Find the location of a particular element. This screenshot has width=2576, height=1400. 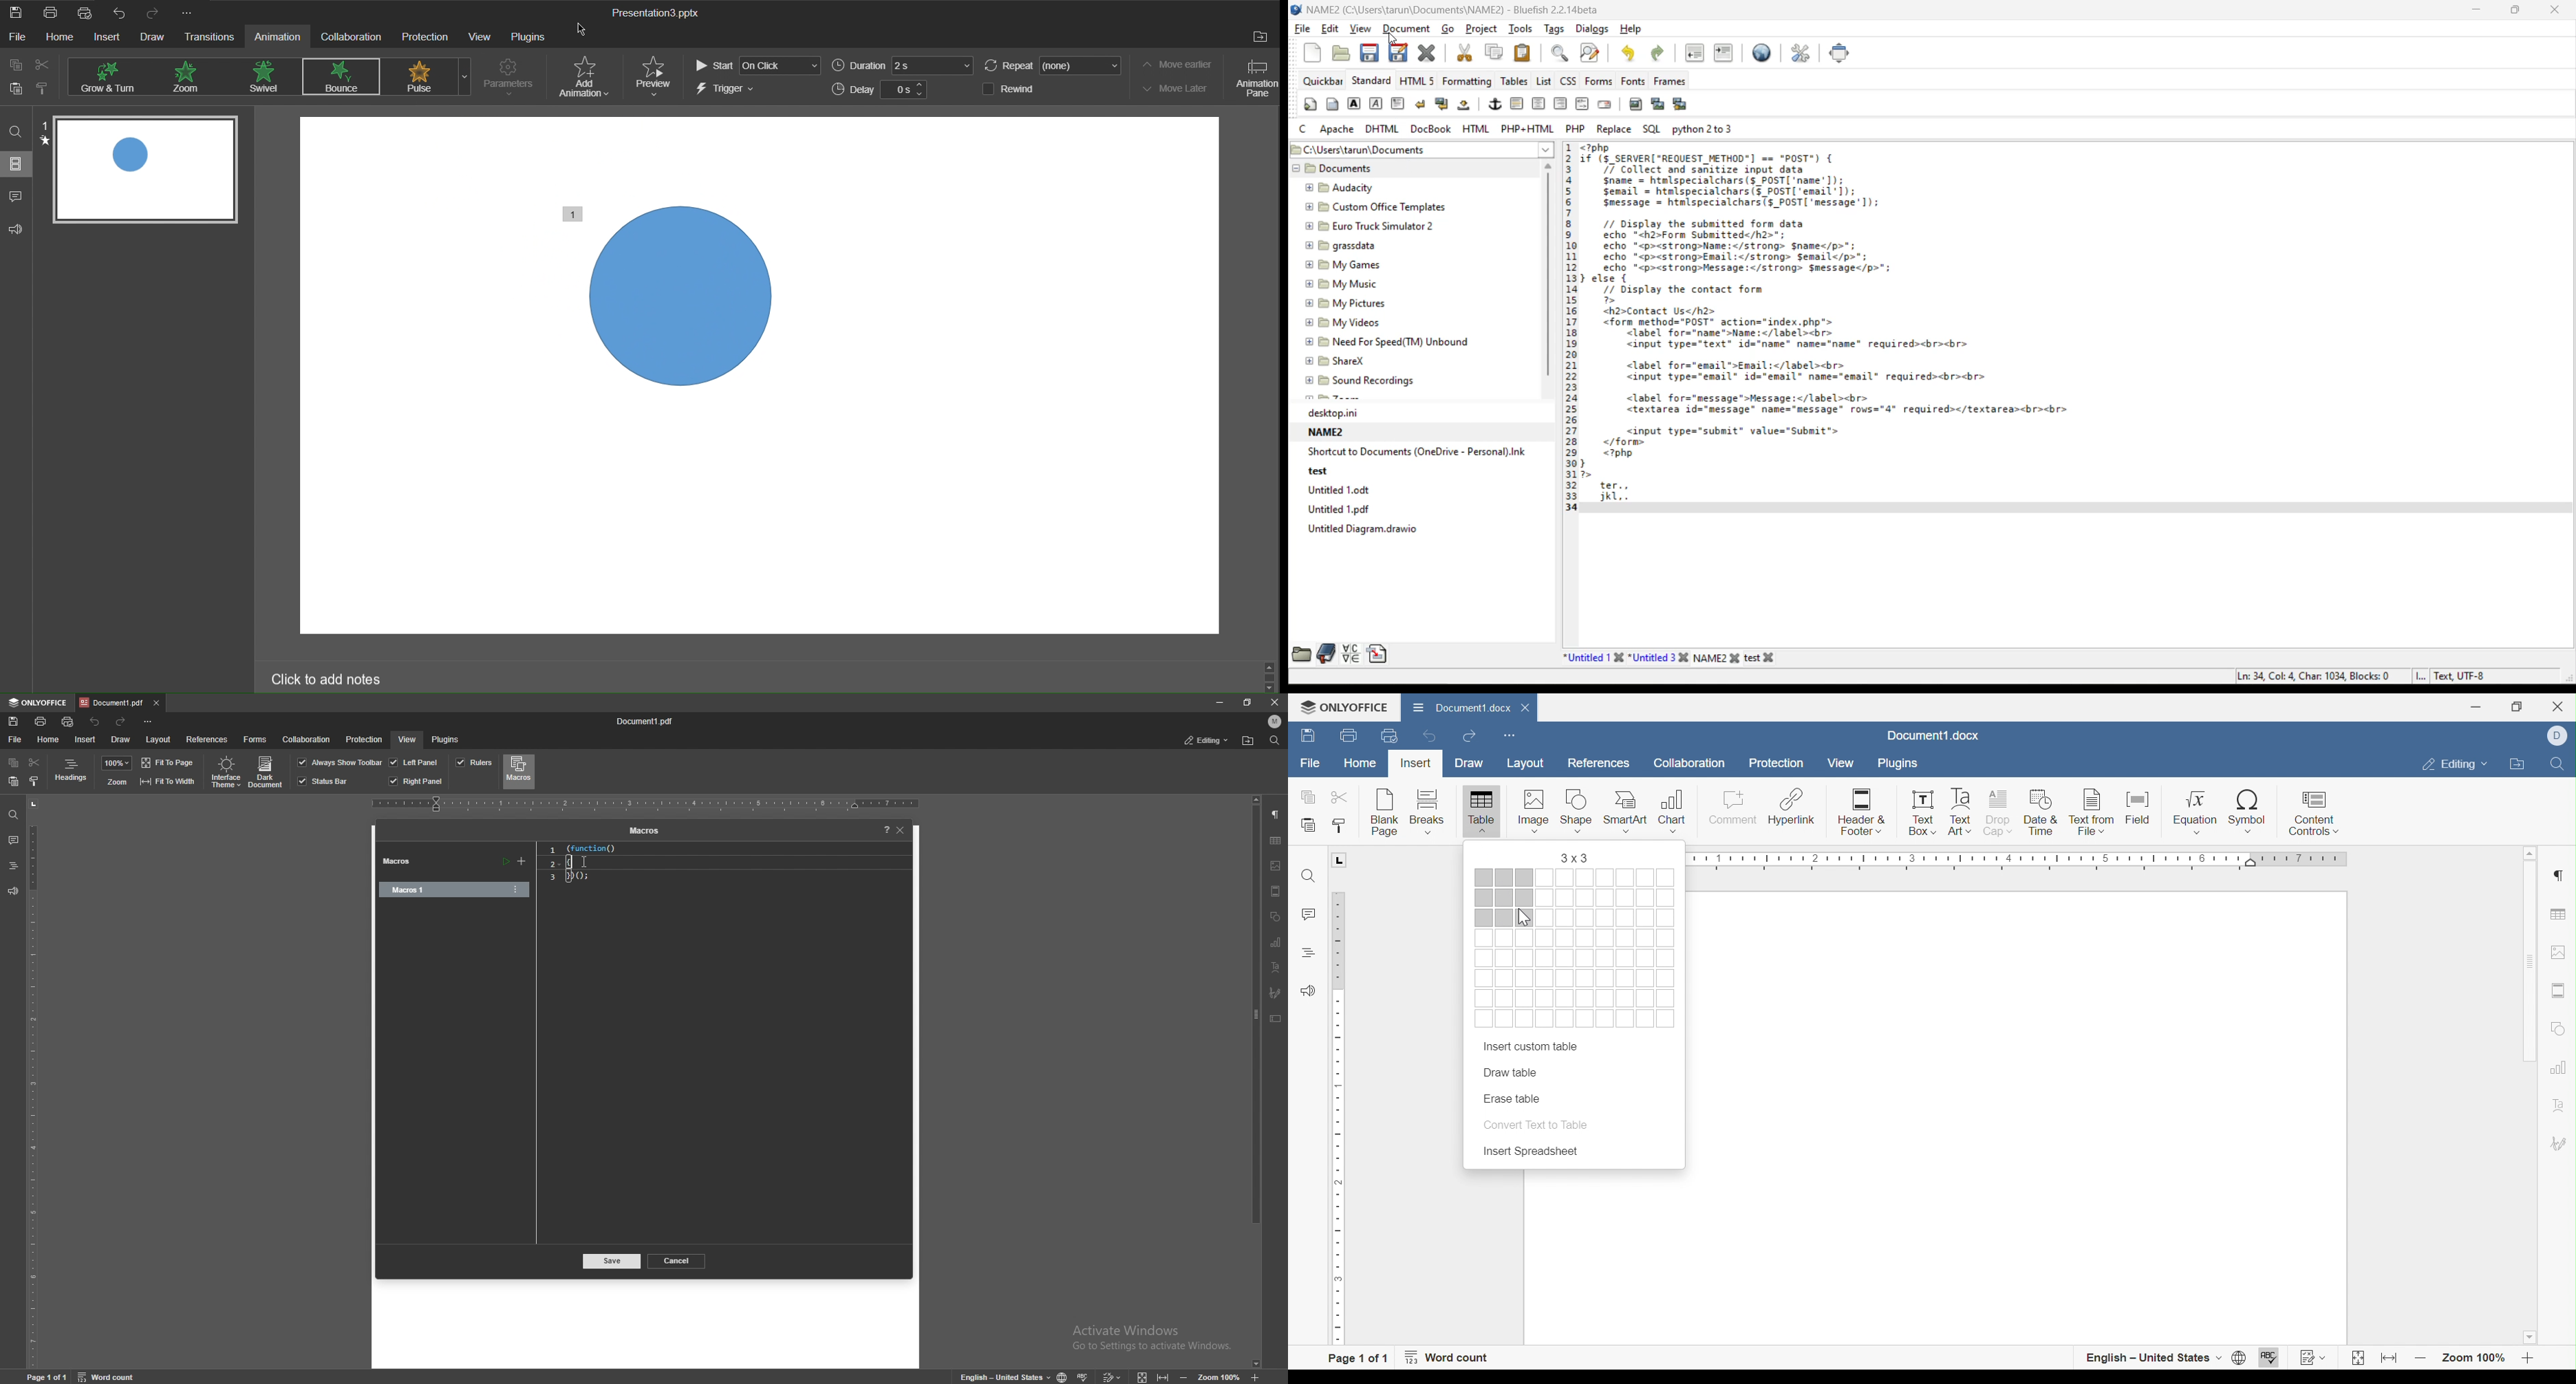

macros is located at coordinates (519, 771).